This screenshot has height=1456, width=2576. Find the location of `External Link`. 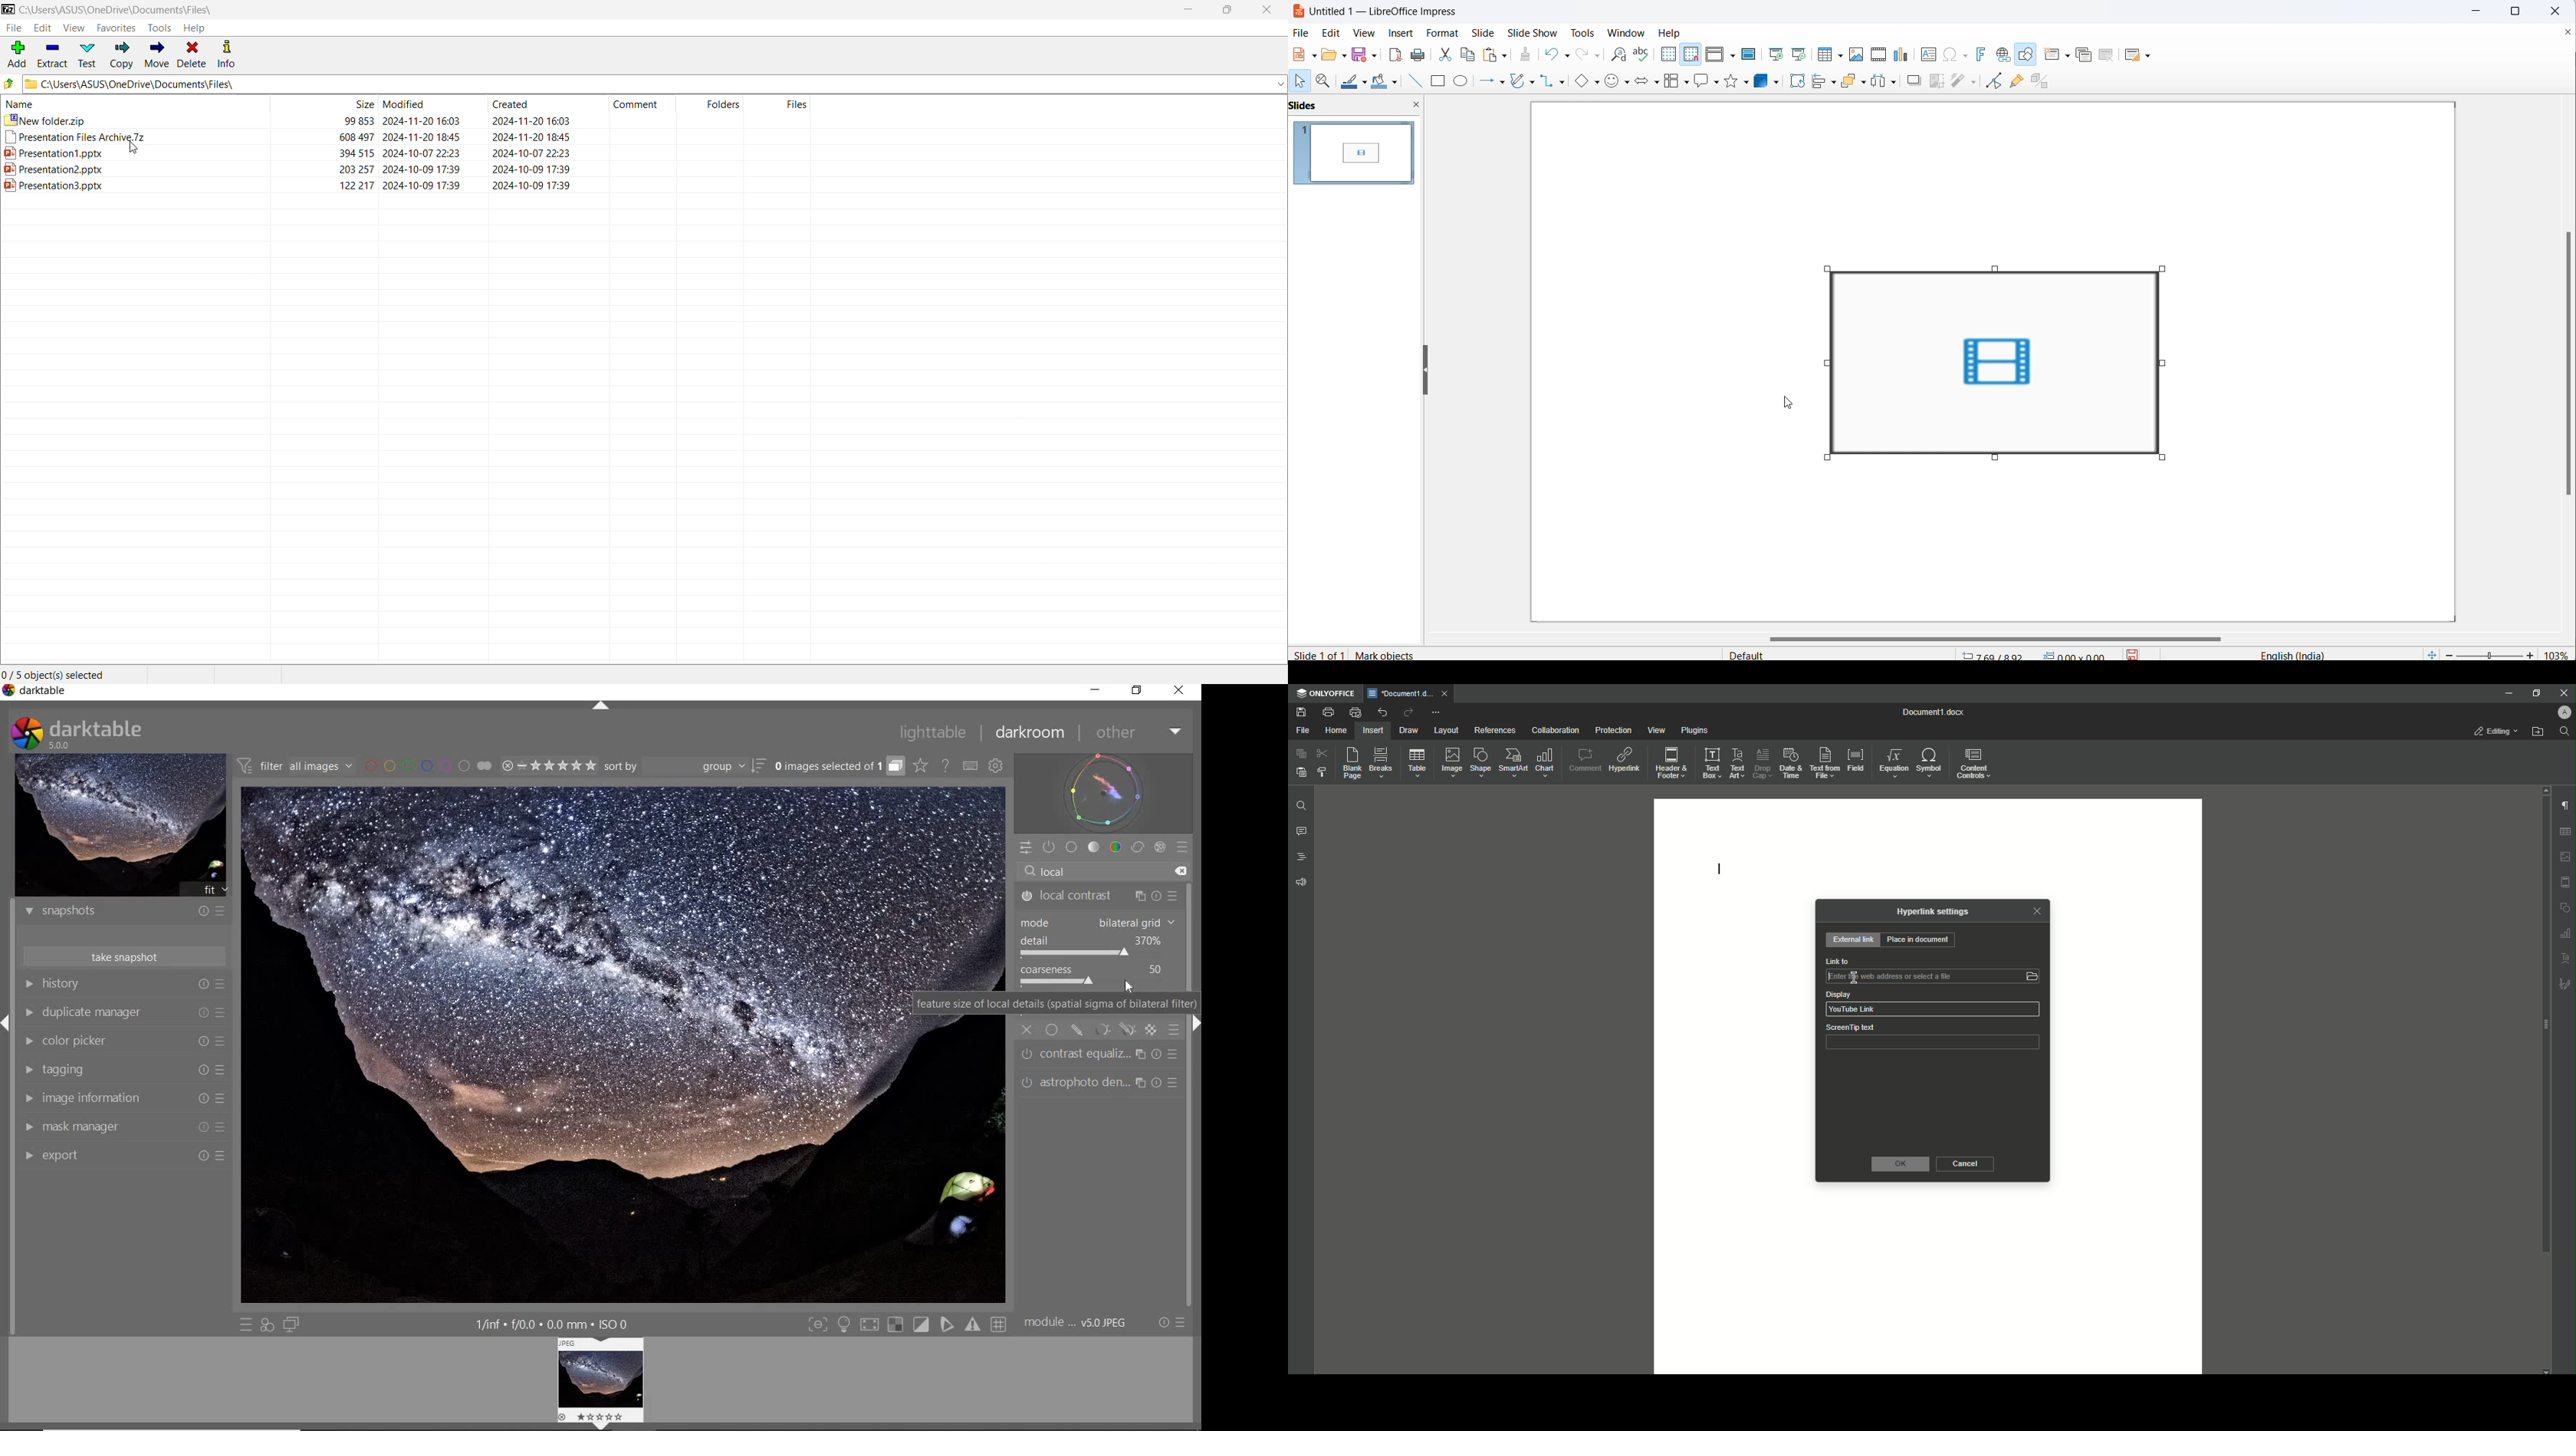

External Link is located at coordinates (1853, 939).